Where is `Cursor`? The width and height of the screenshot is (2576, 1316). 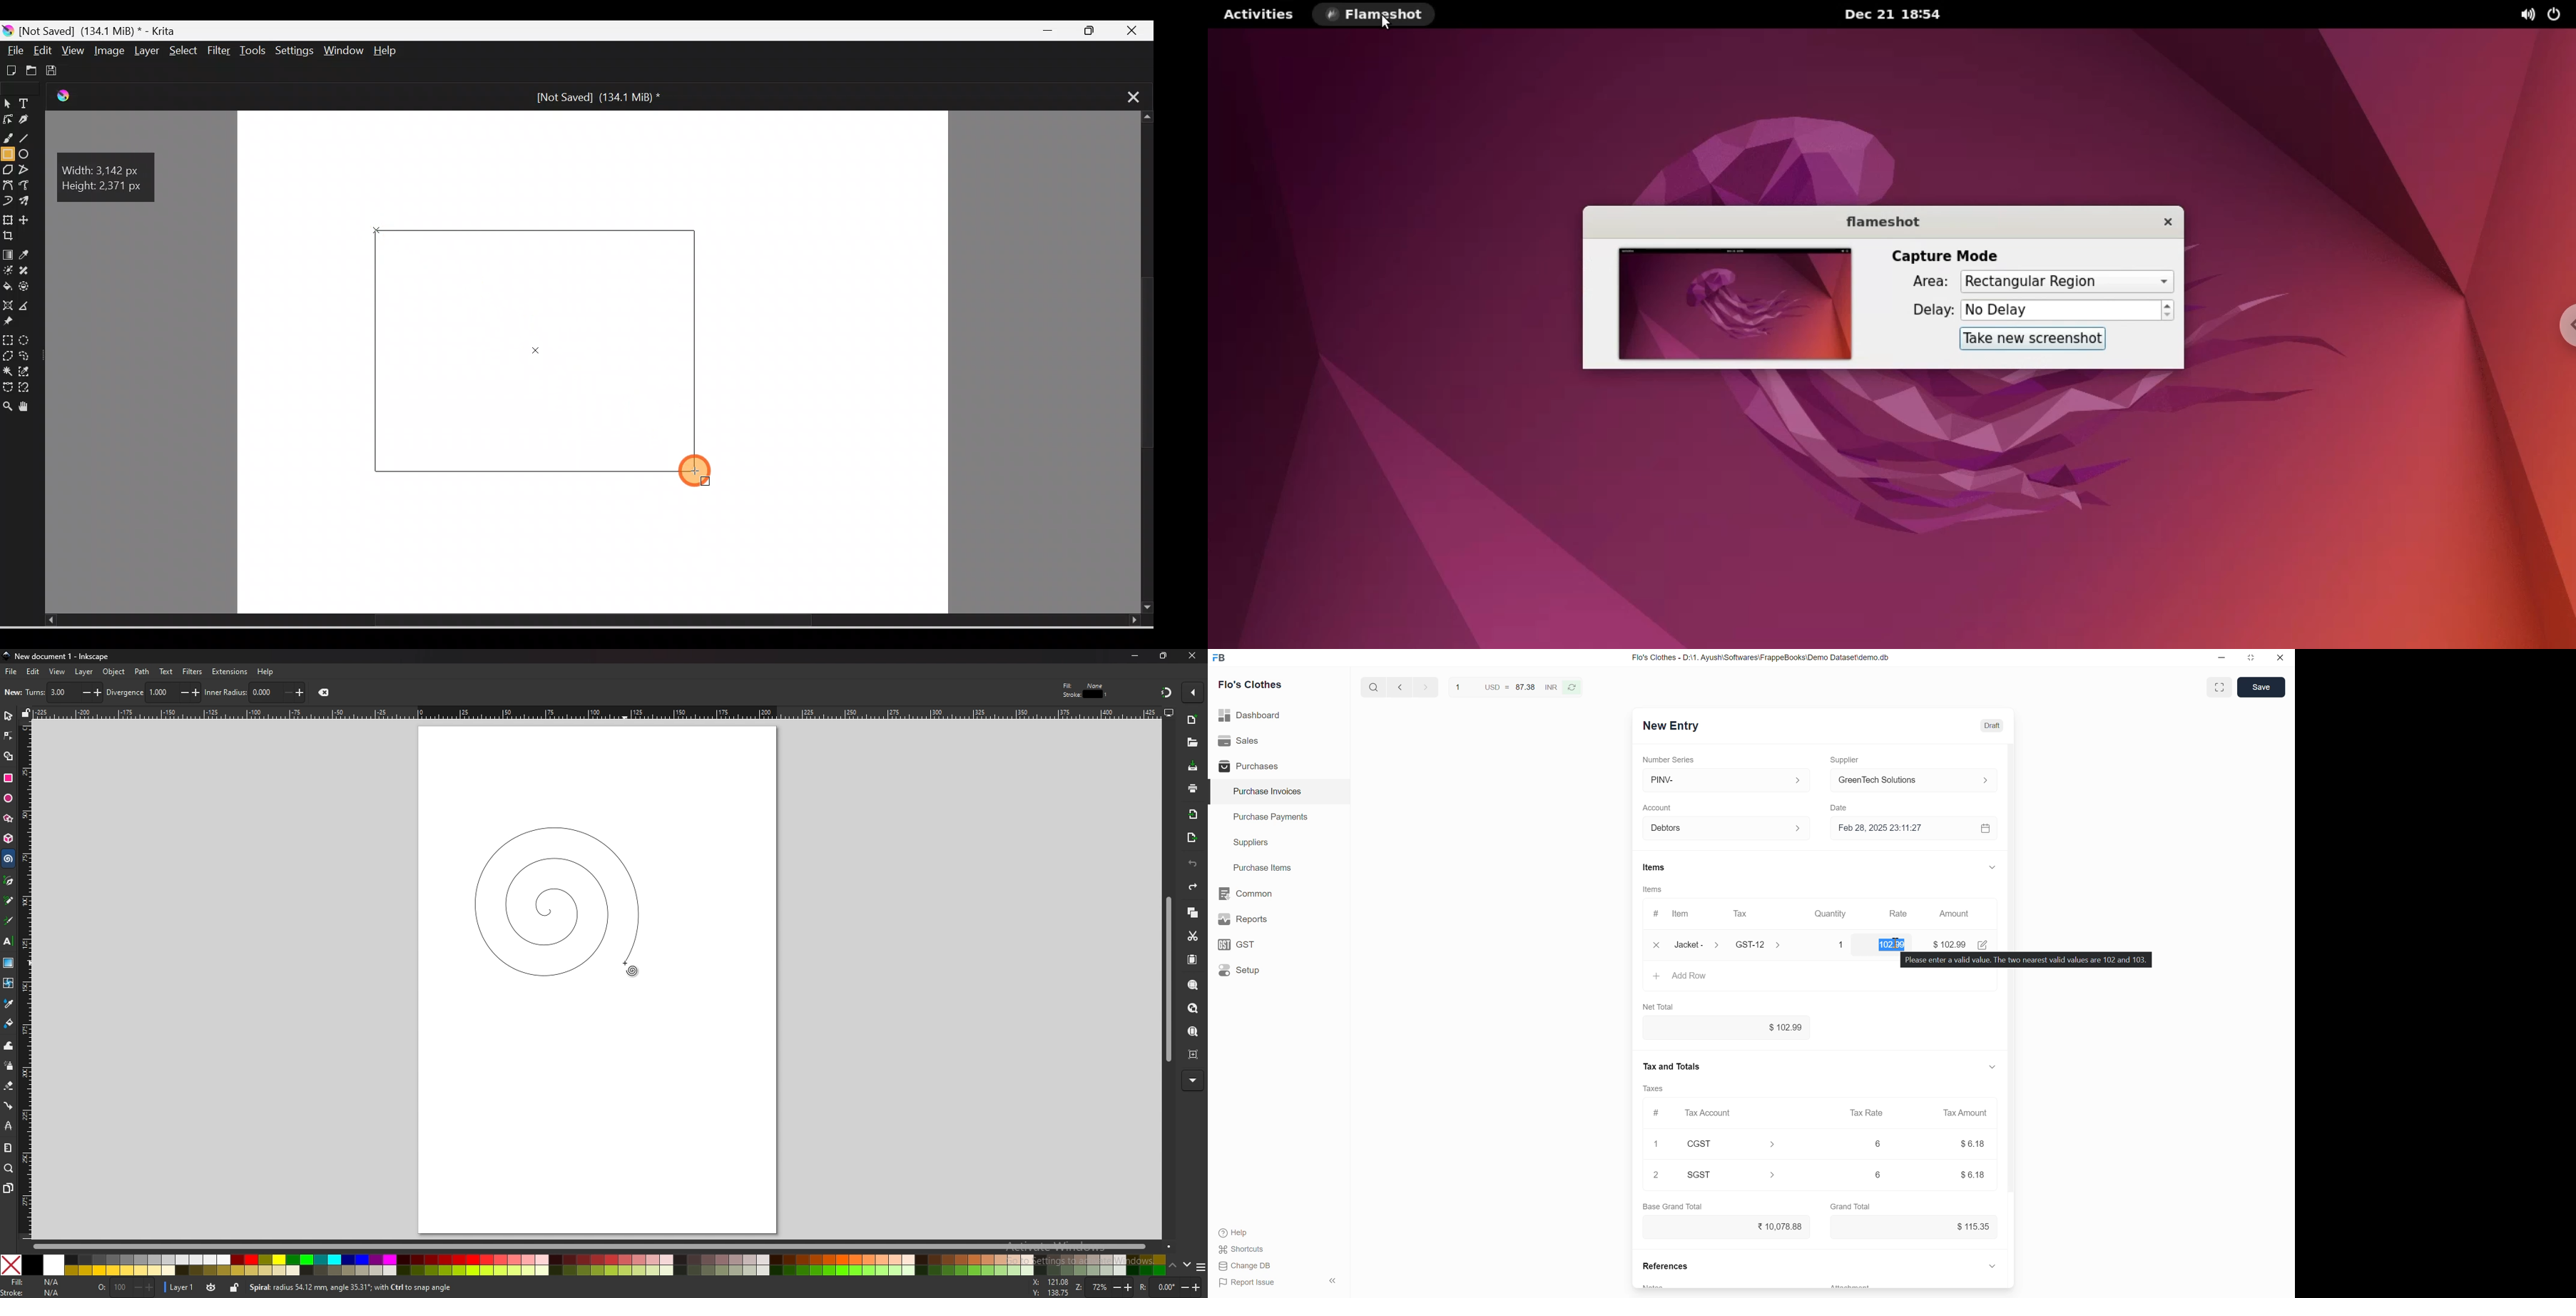 Cursor is located at coordinates (1896, 942).